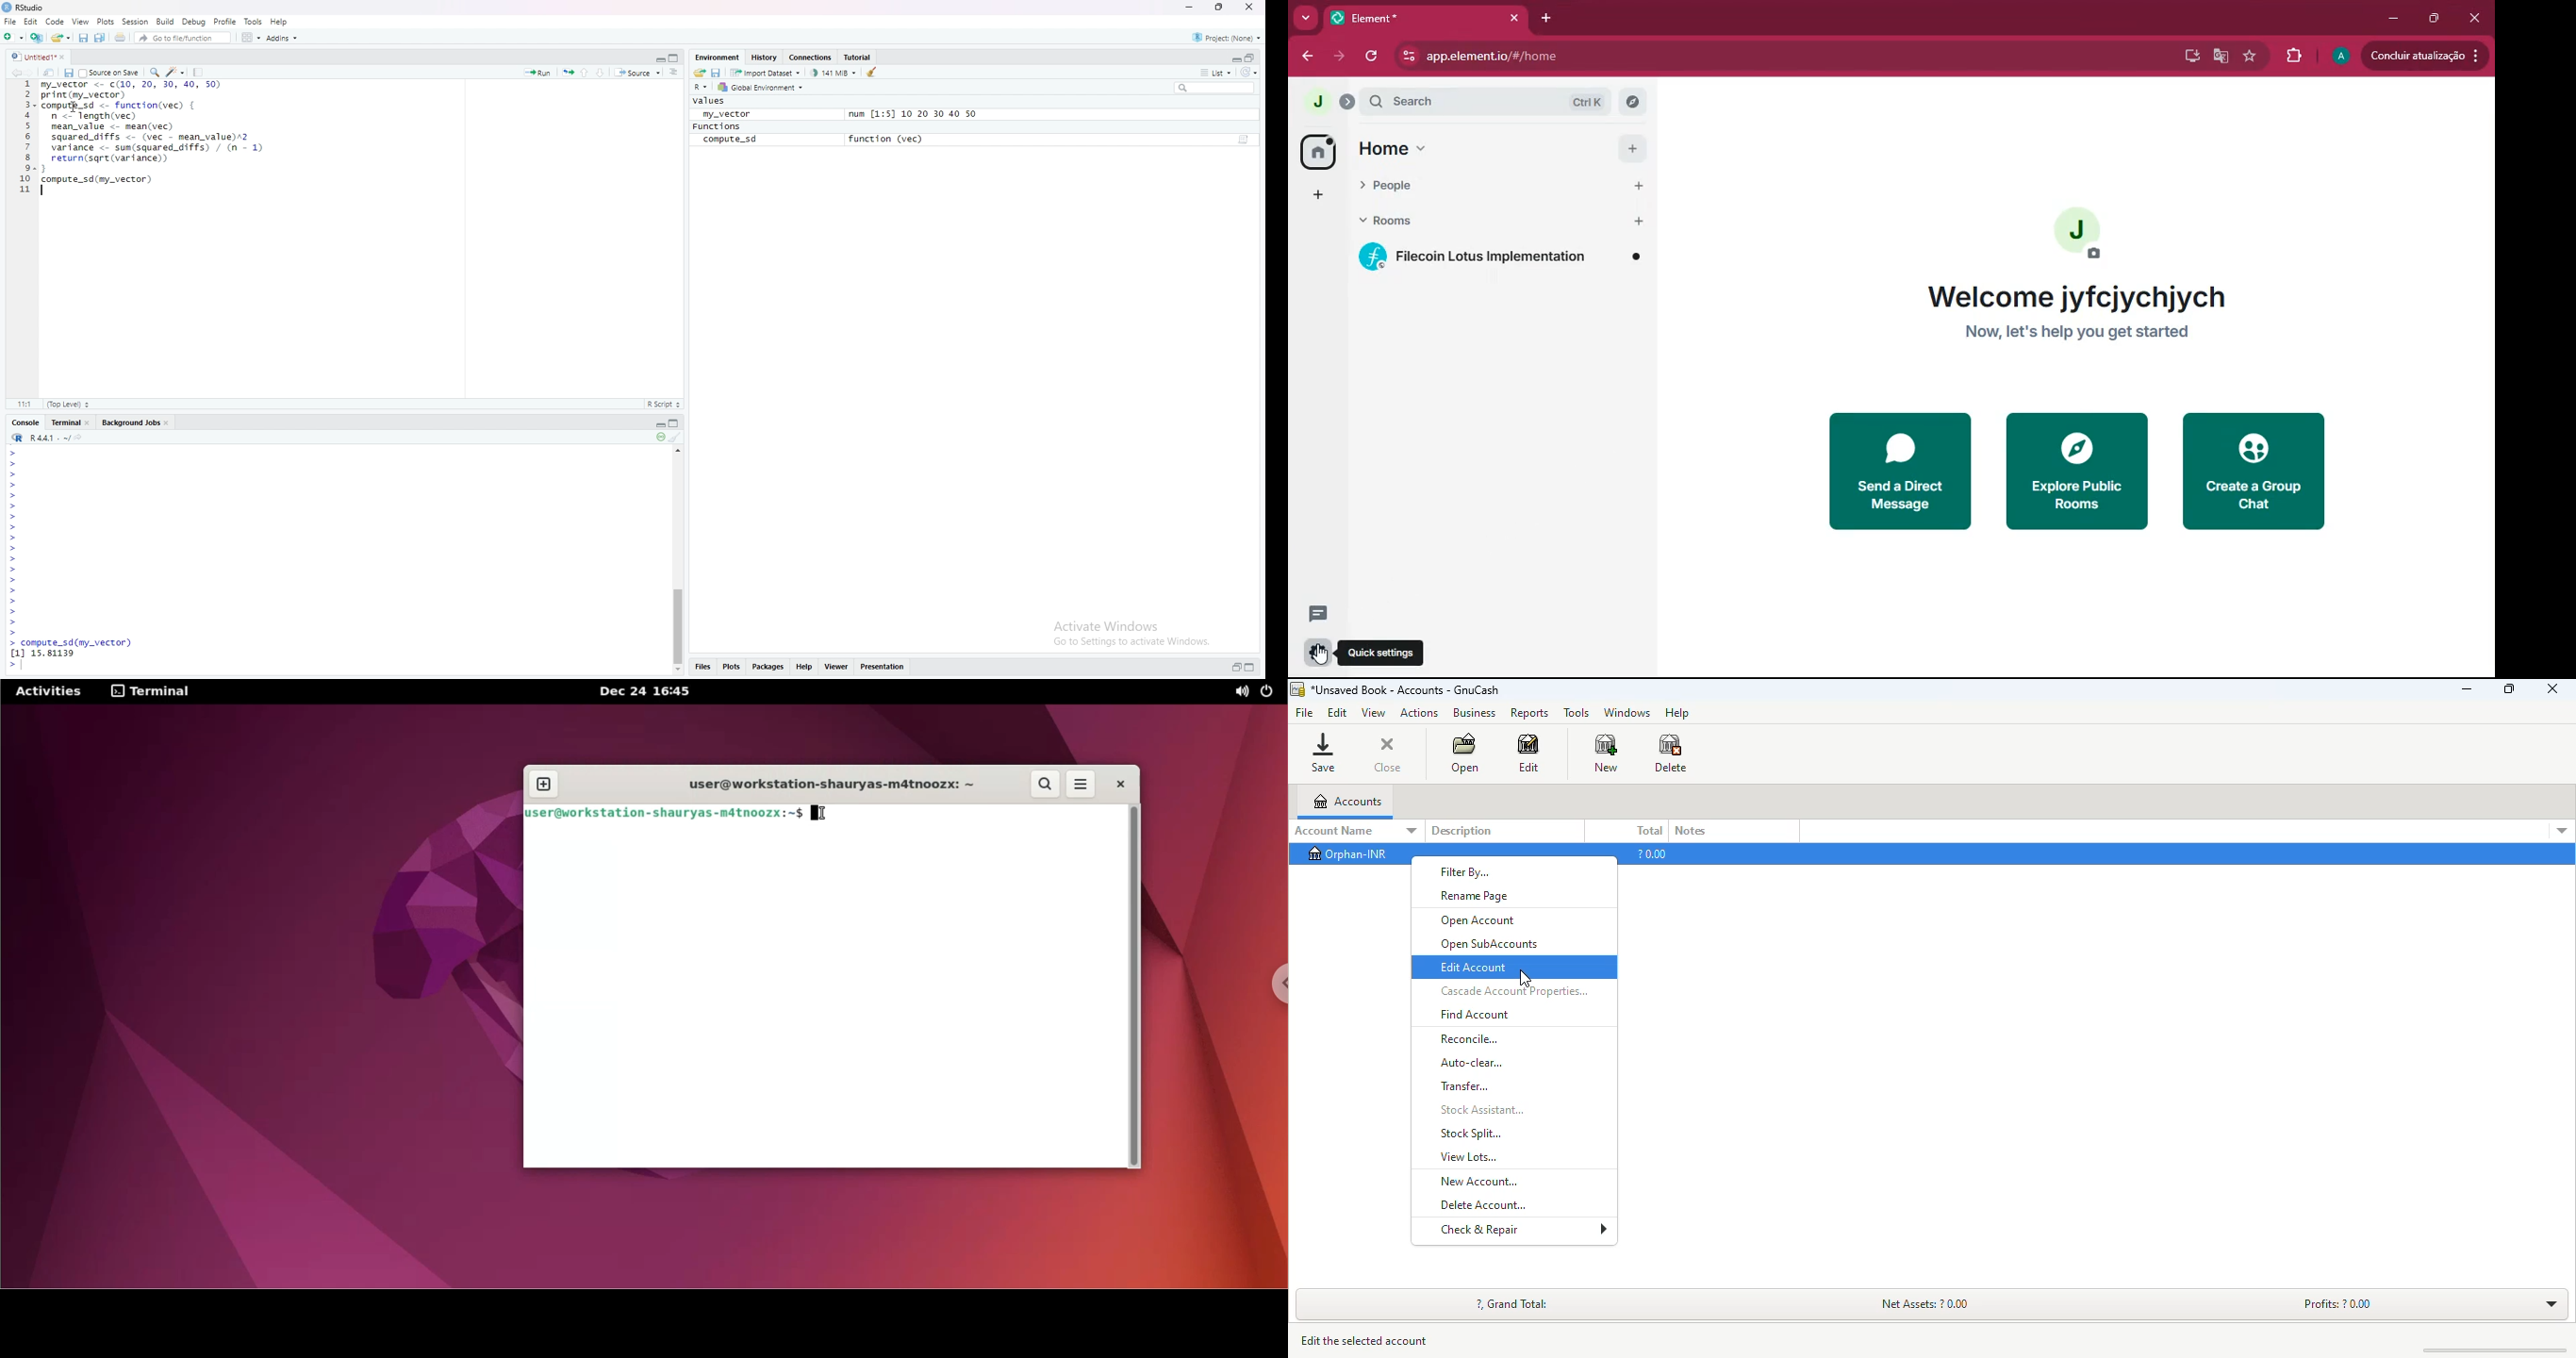 This screenshot has width=2576, height=1372. What do you see at coordinates (15, 592) in the screenshot?
I see `Prompt cursor` at bounding box center [15, 592].